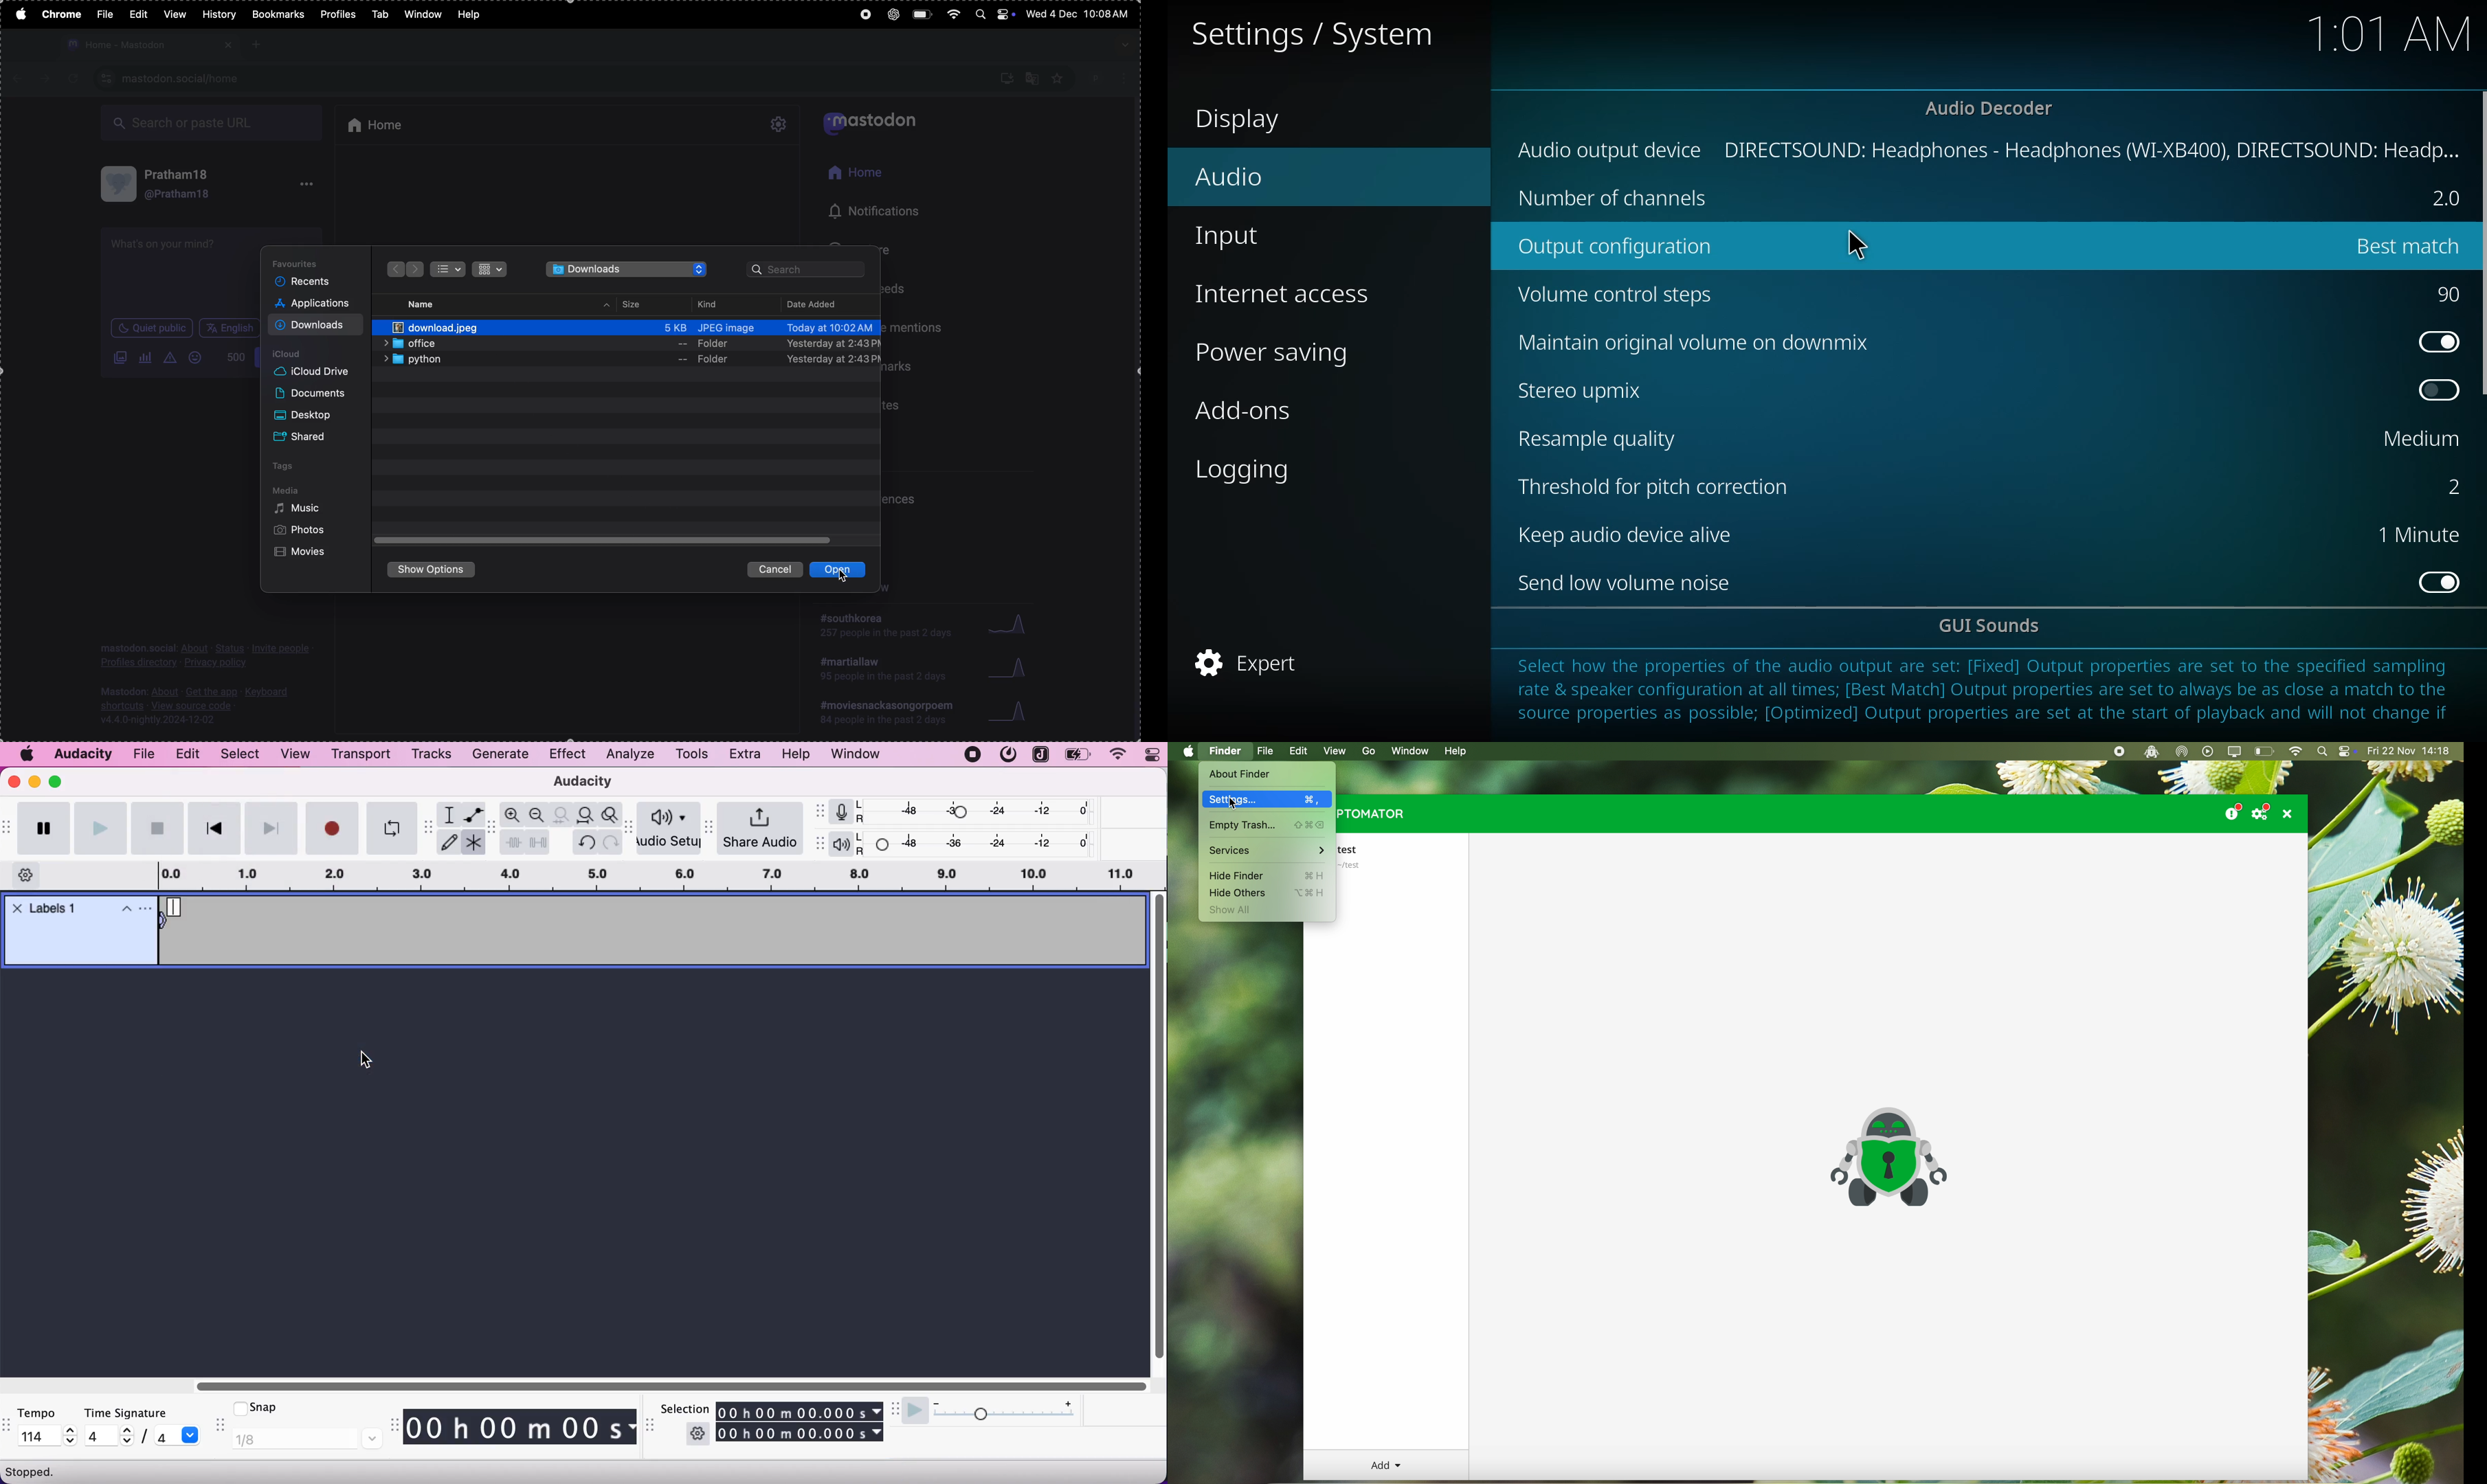 This screenshot has width=2492, height=1484. What do you see at coordinates (876, 122) in the screenshot?
I see `Mastodon` at bounding box center [876, 122].